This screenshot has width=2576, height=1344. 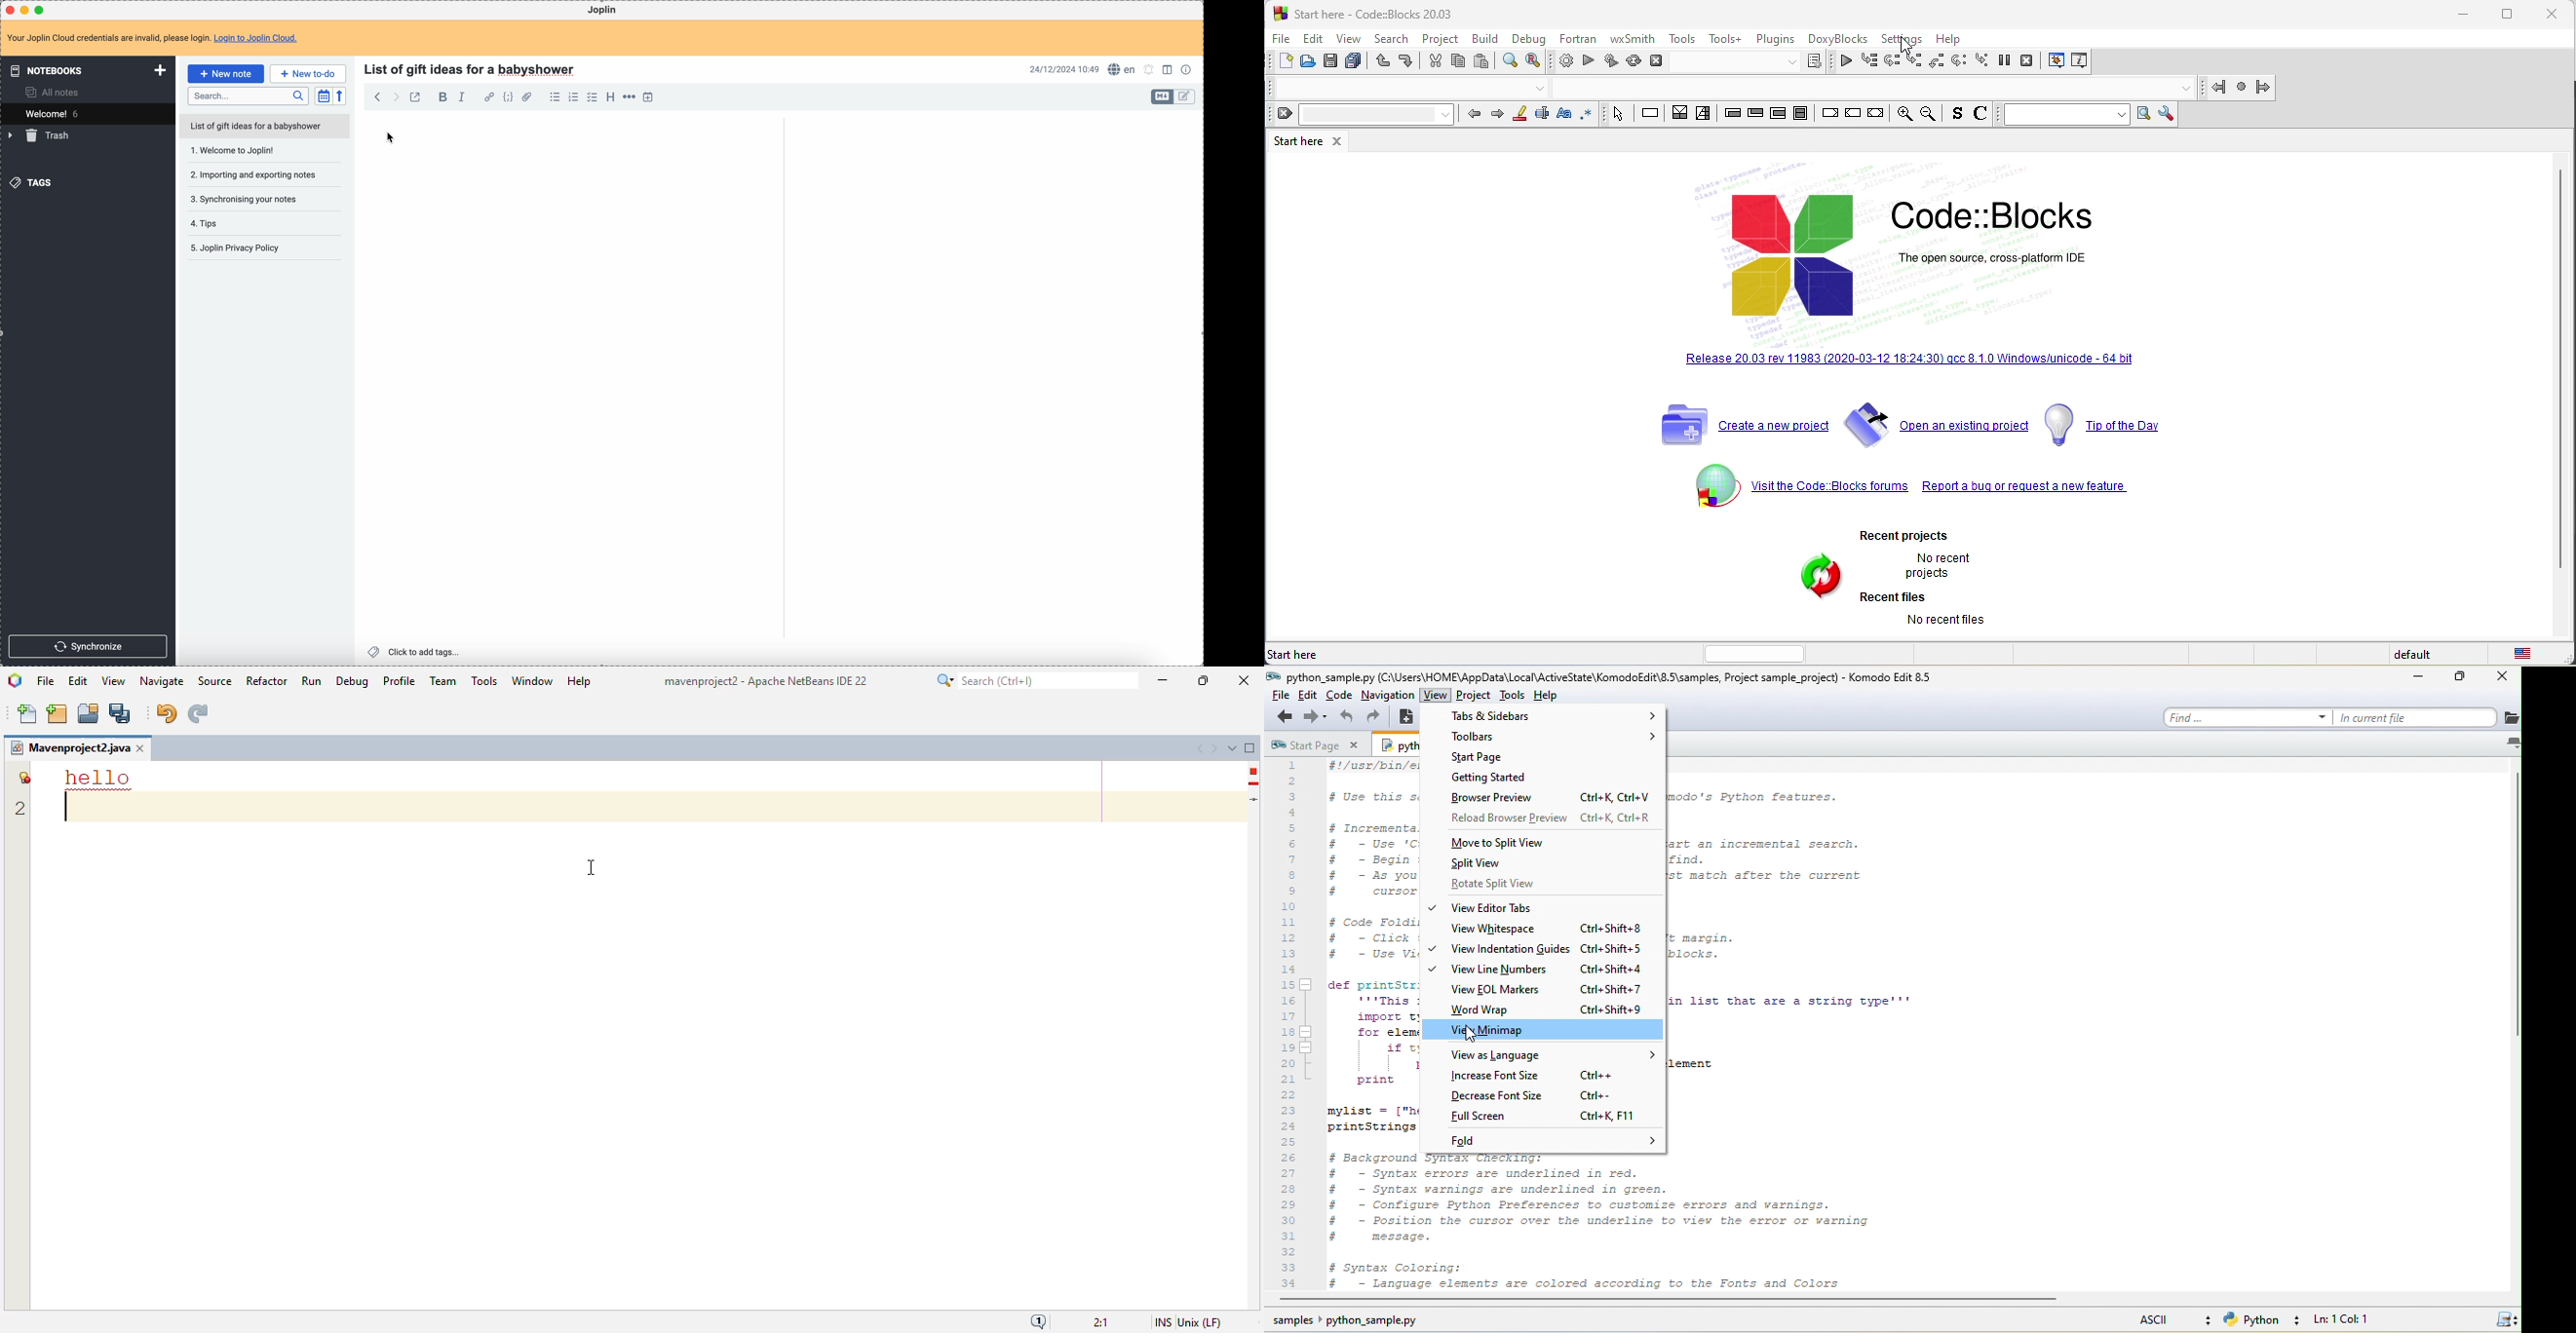 What do you see at coordinates (1317, 40) in the screenshot?
I see `edit` at bounding box center [1317, 40].